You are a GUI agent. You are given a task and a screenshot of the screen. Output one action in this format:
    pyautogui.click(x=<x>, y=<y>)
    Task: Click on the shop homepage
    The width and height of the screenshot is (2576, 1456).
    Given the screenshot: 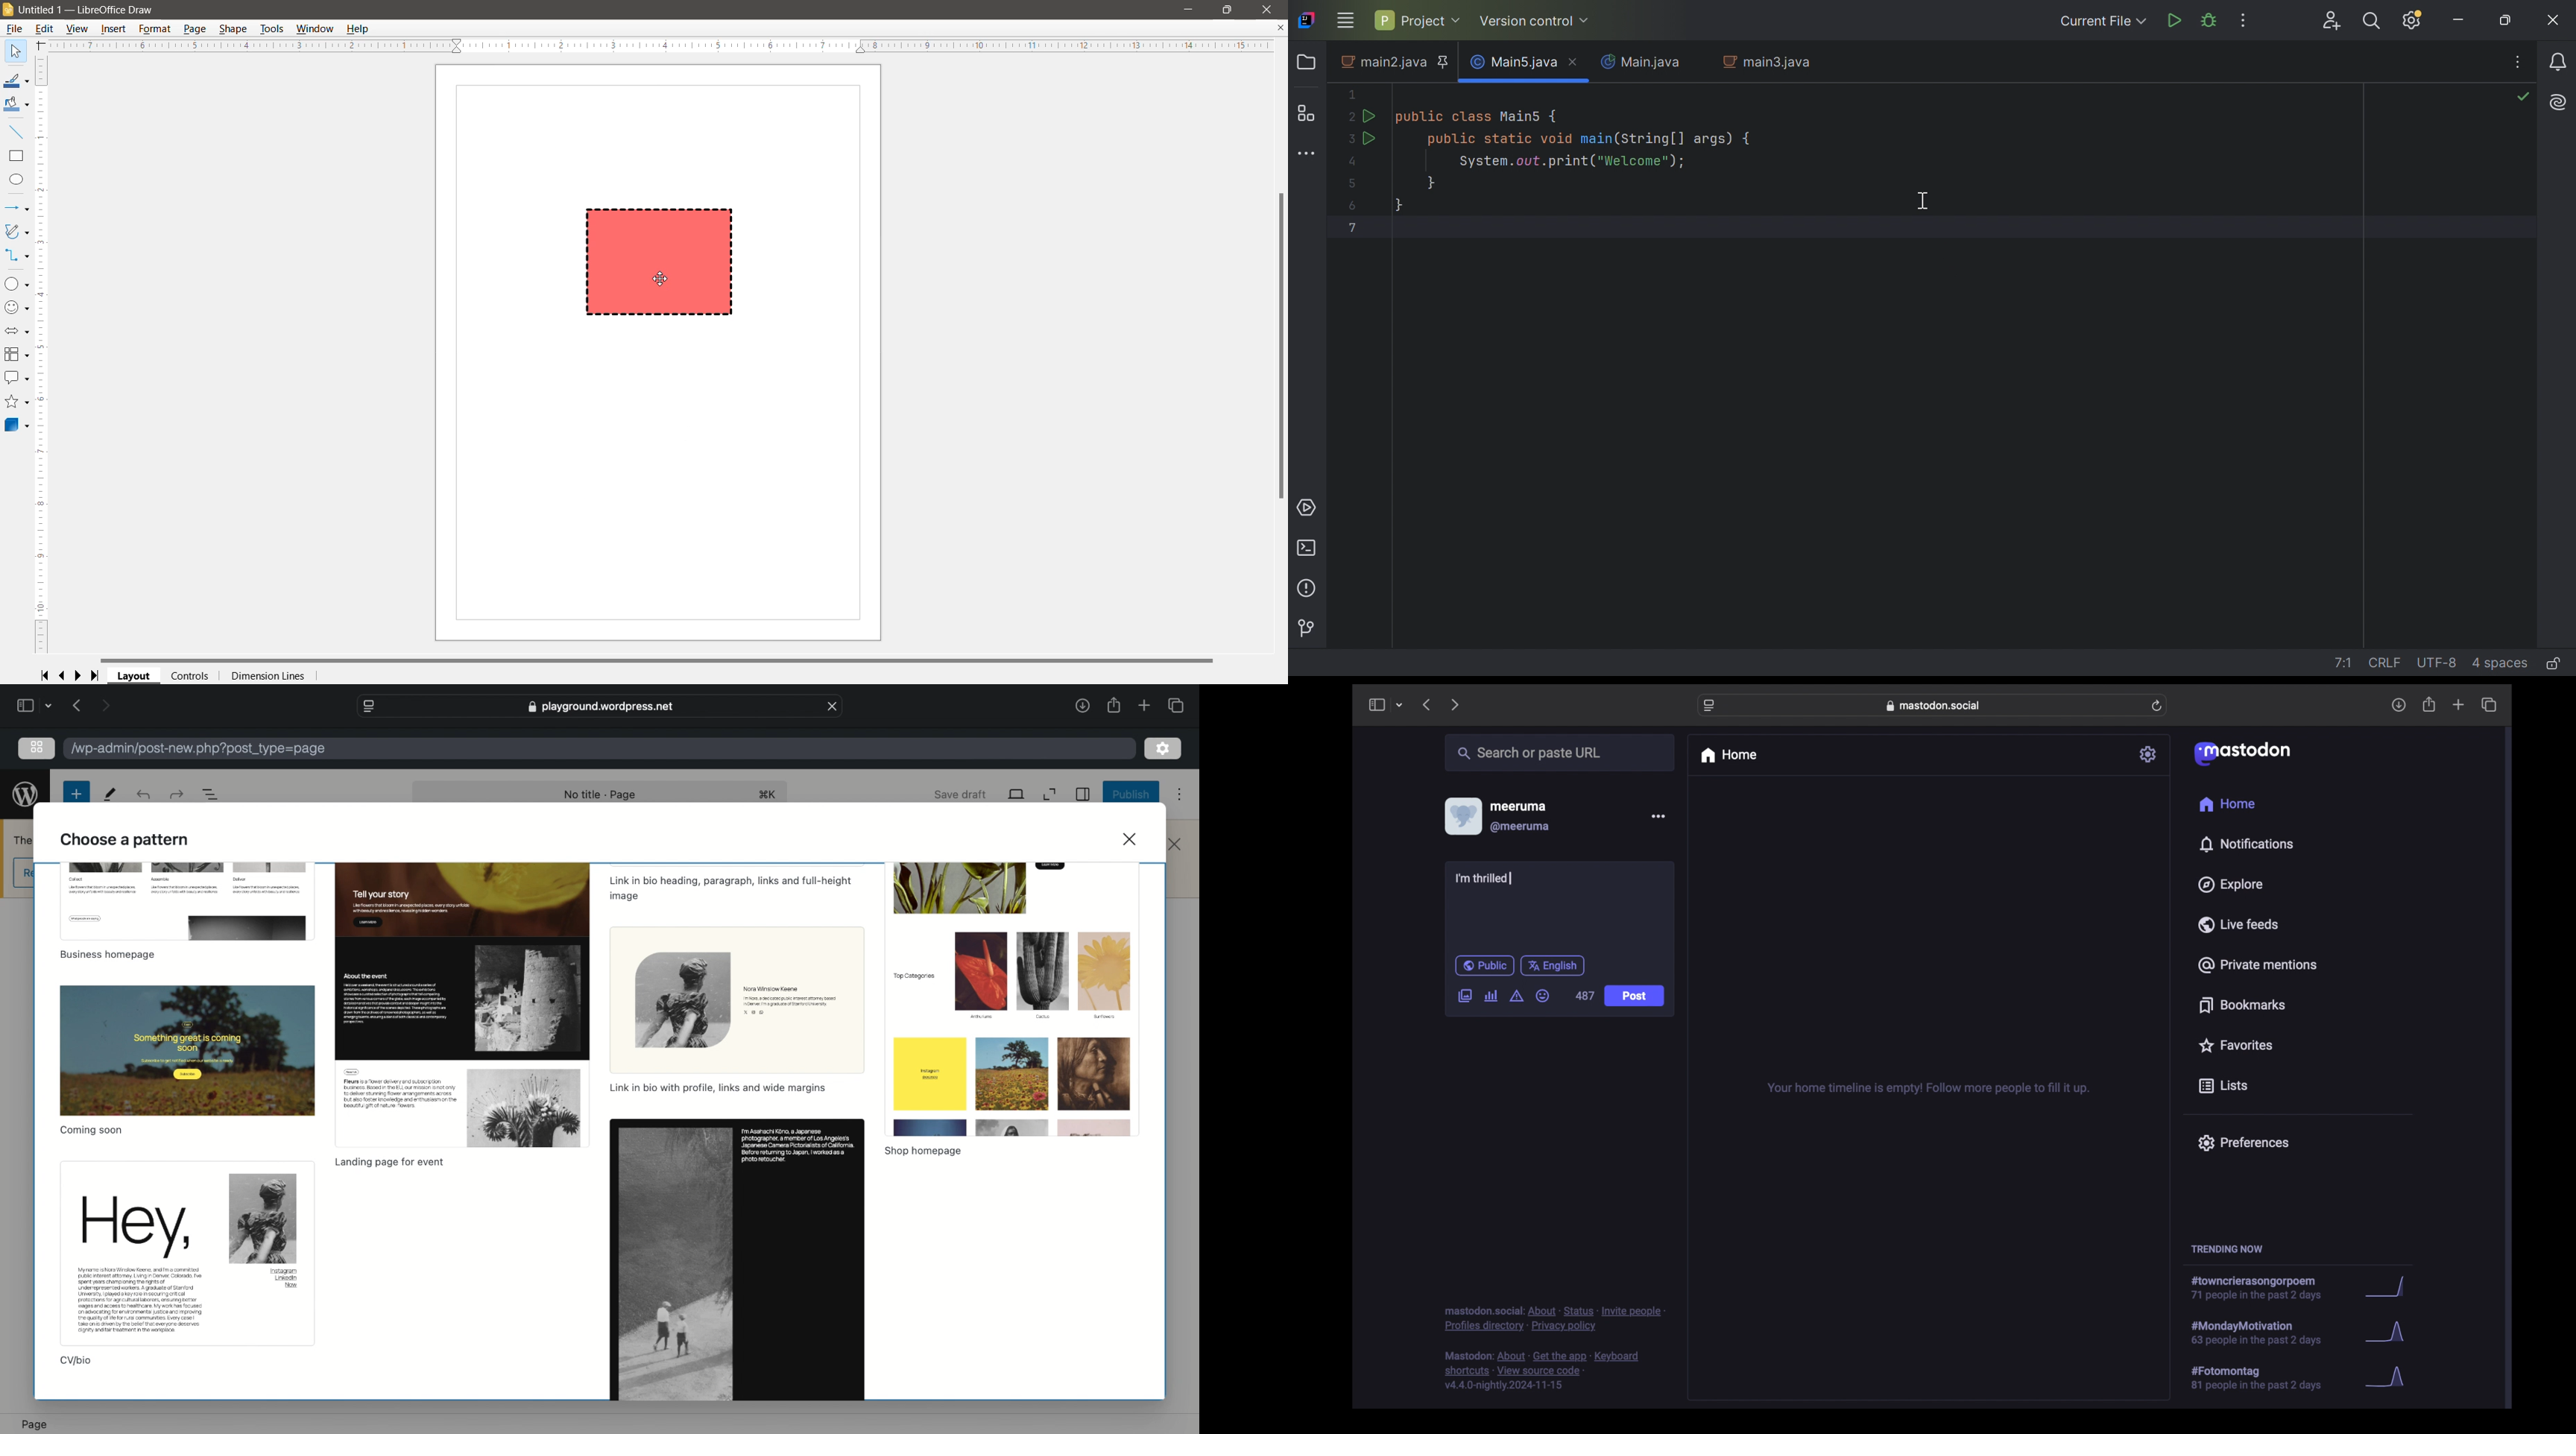 What is the action you would take?
    pyautogui.click(x=923, y=1151)
    